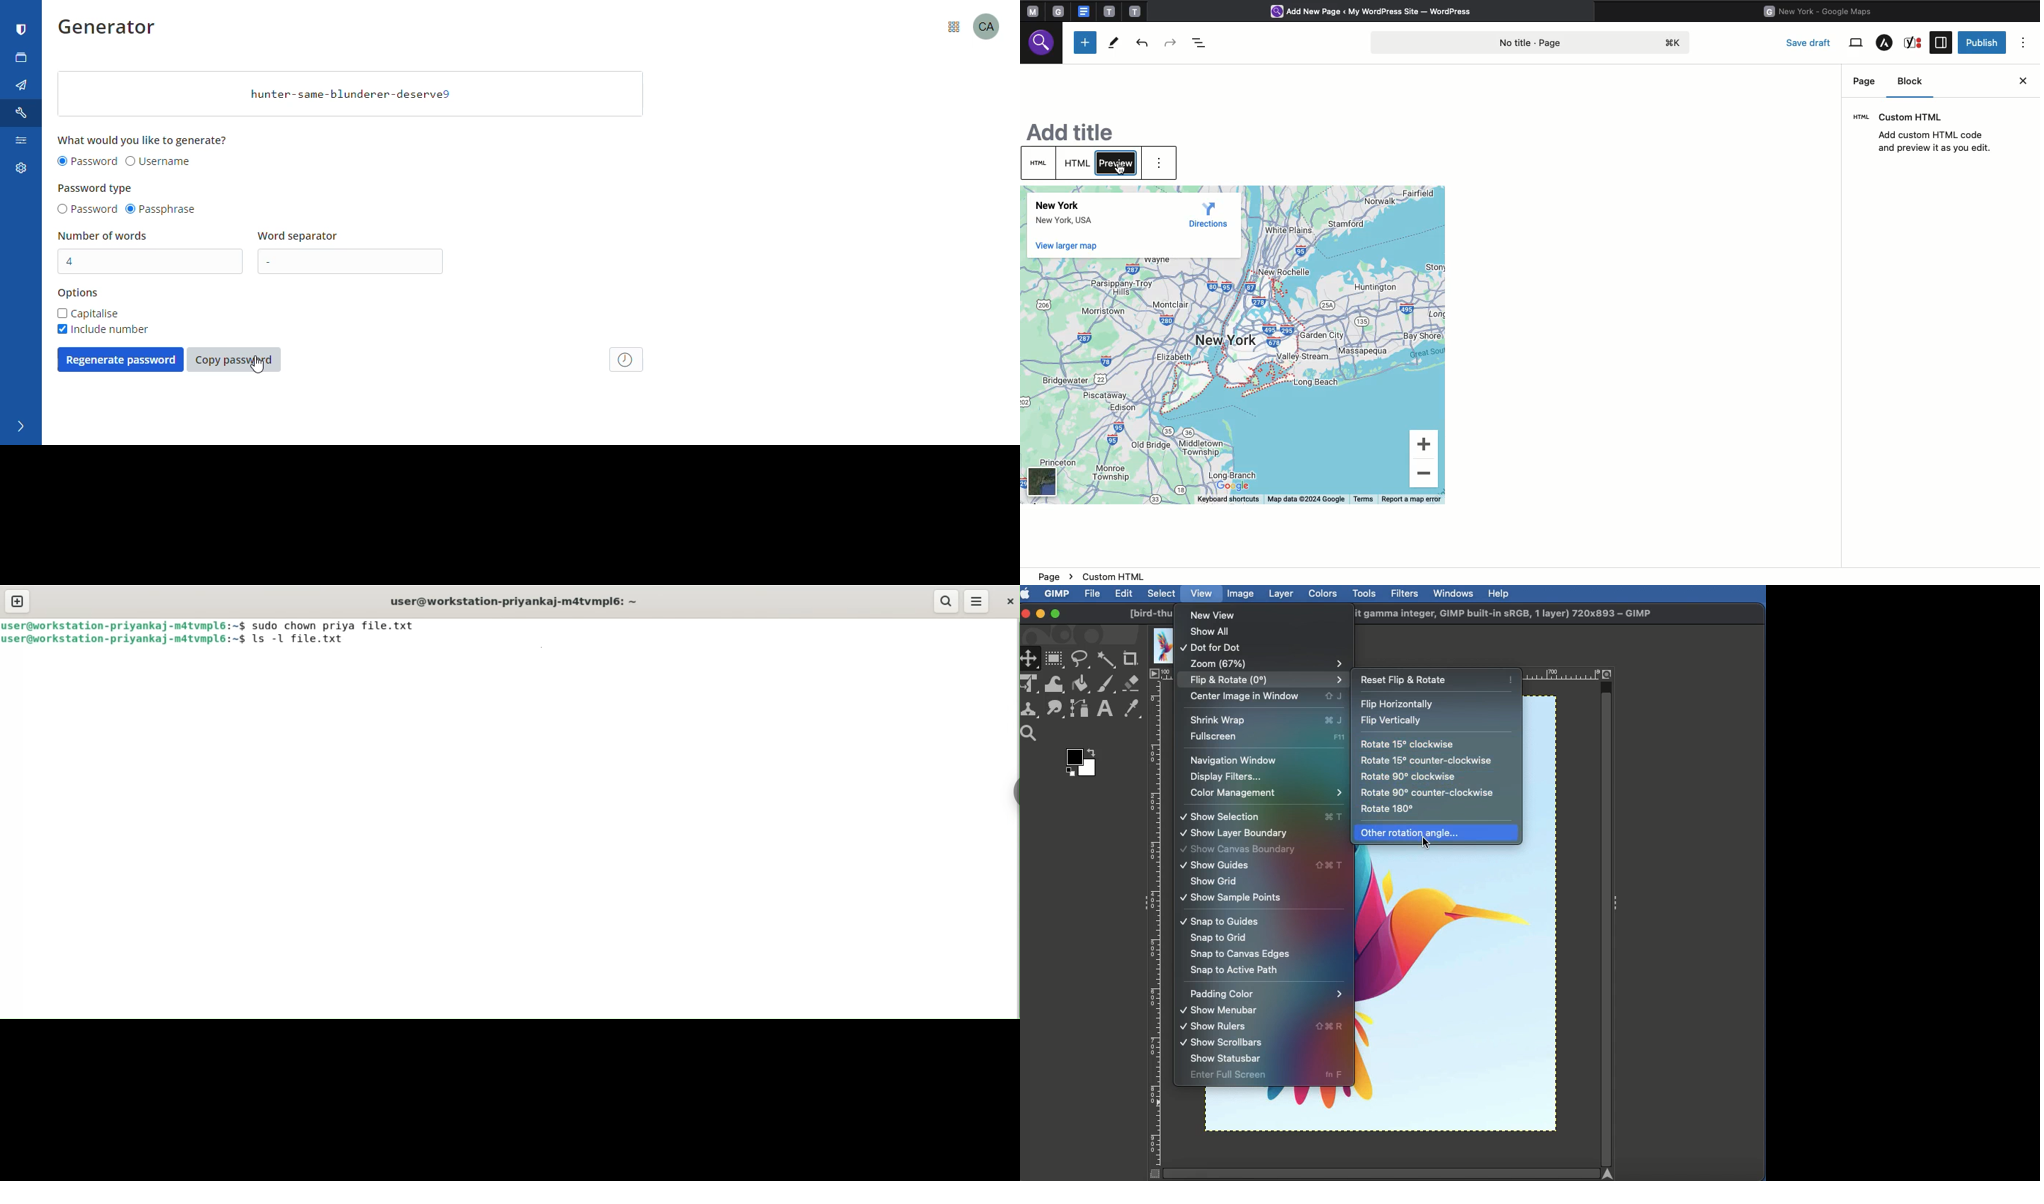 This screenshot has width=2044, height=1204. What do you see at coordinates (87, 162) in the screenshot?
I see `password radio button` at bounding box center [87, 162].